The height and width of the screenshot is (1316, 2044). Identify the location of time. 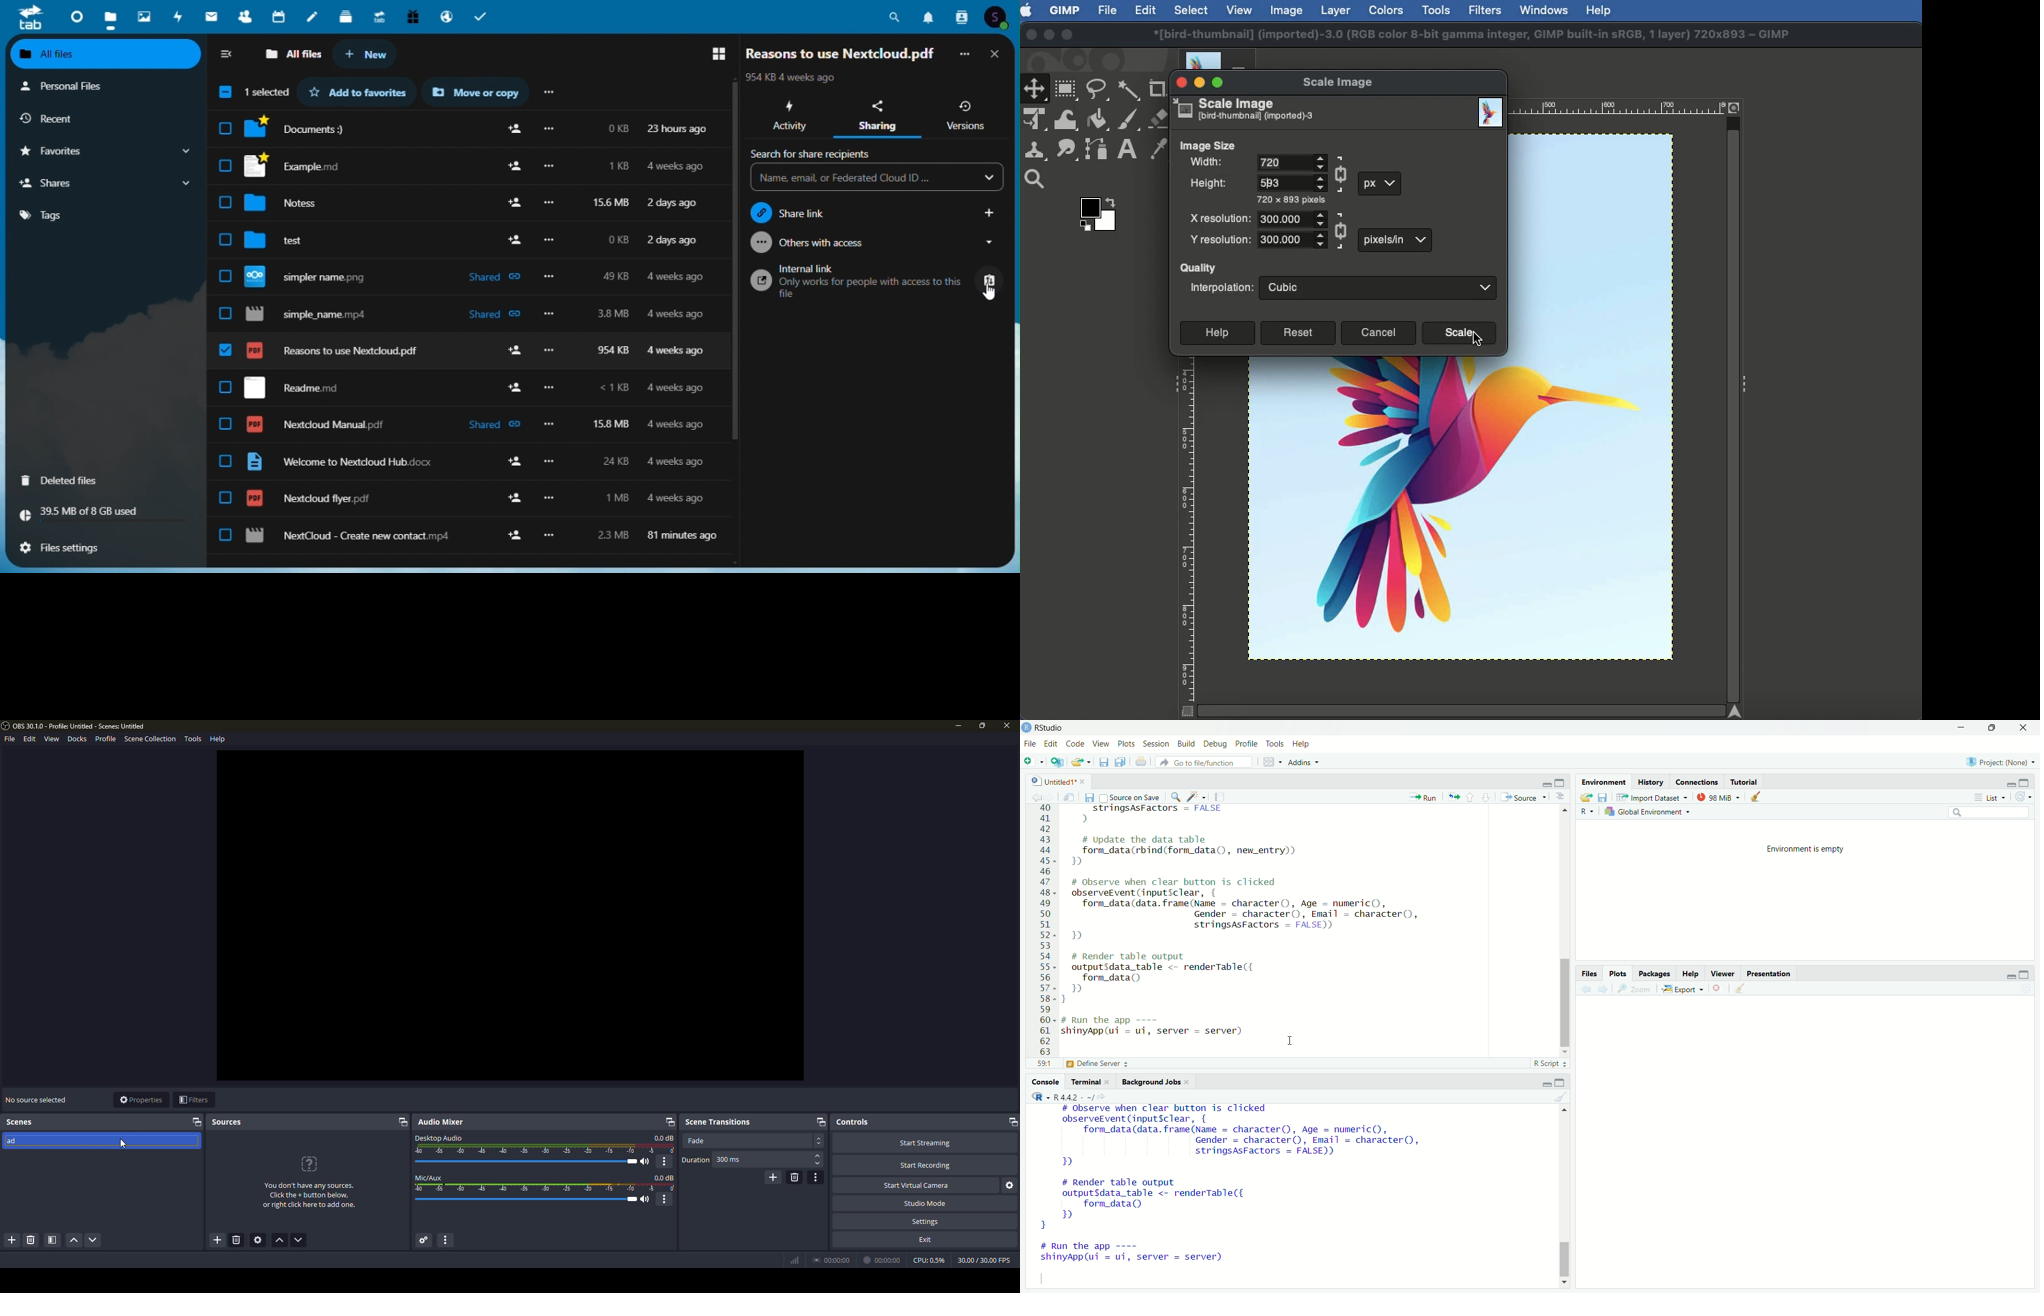
(833, 1259).